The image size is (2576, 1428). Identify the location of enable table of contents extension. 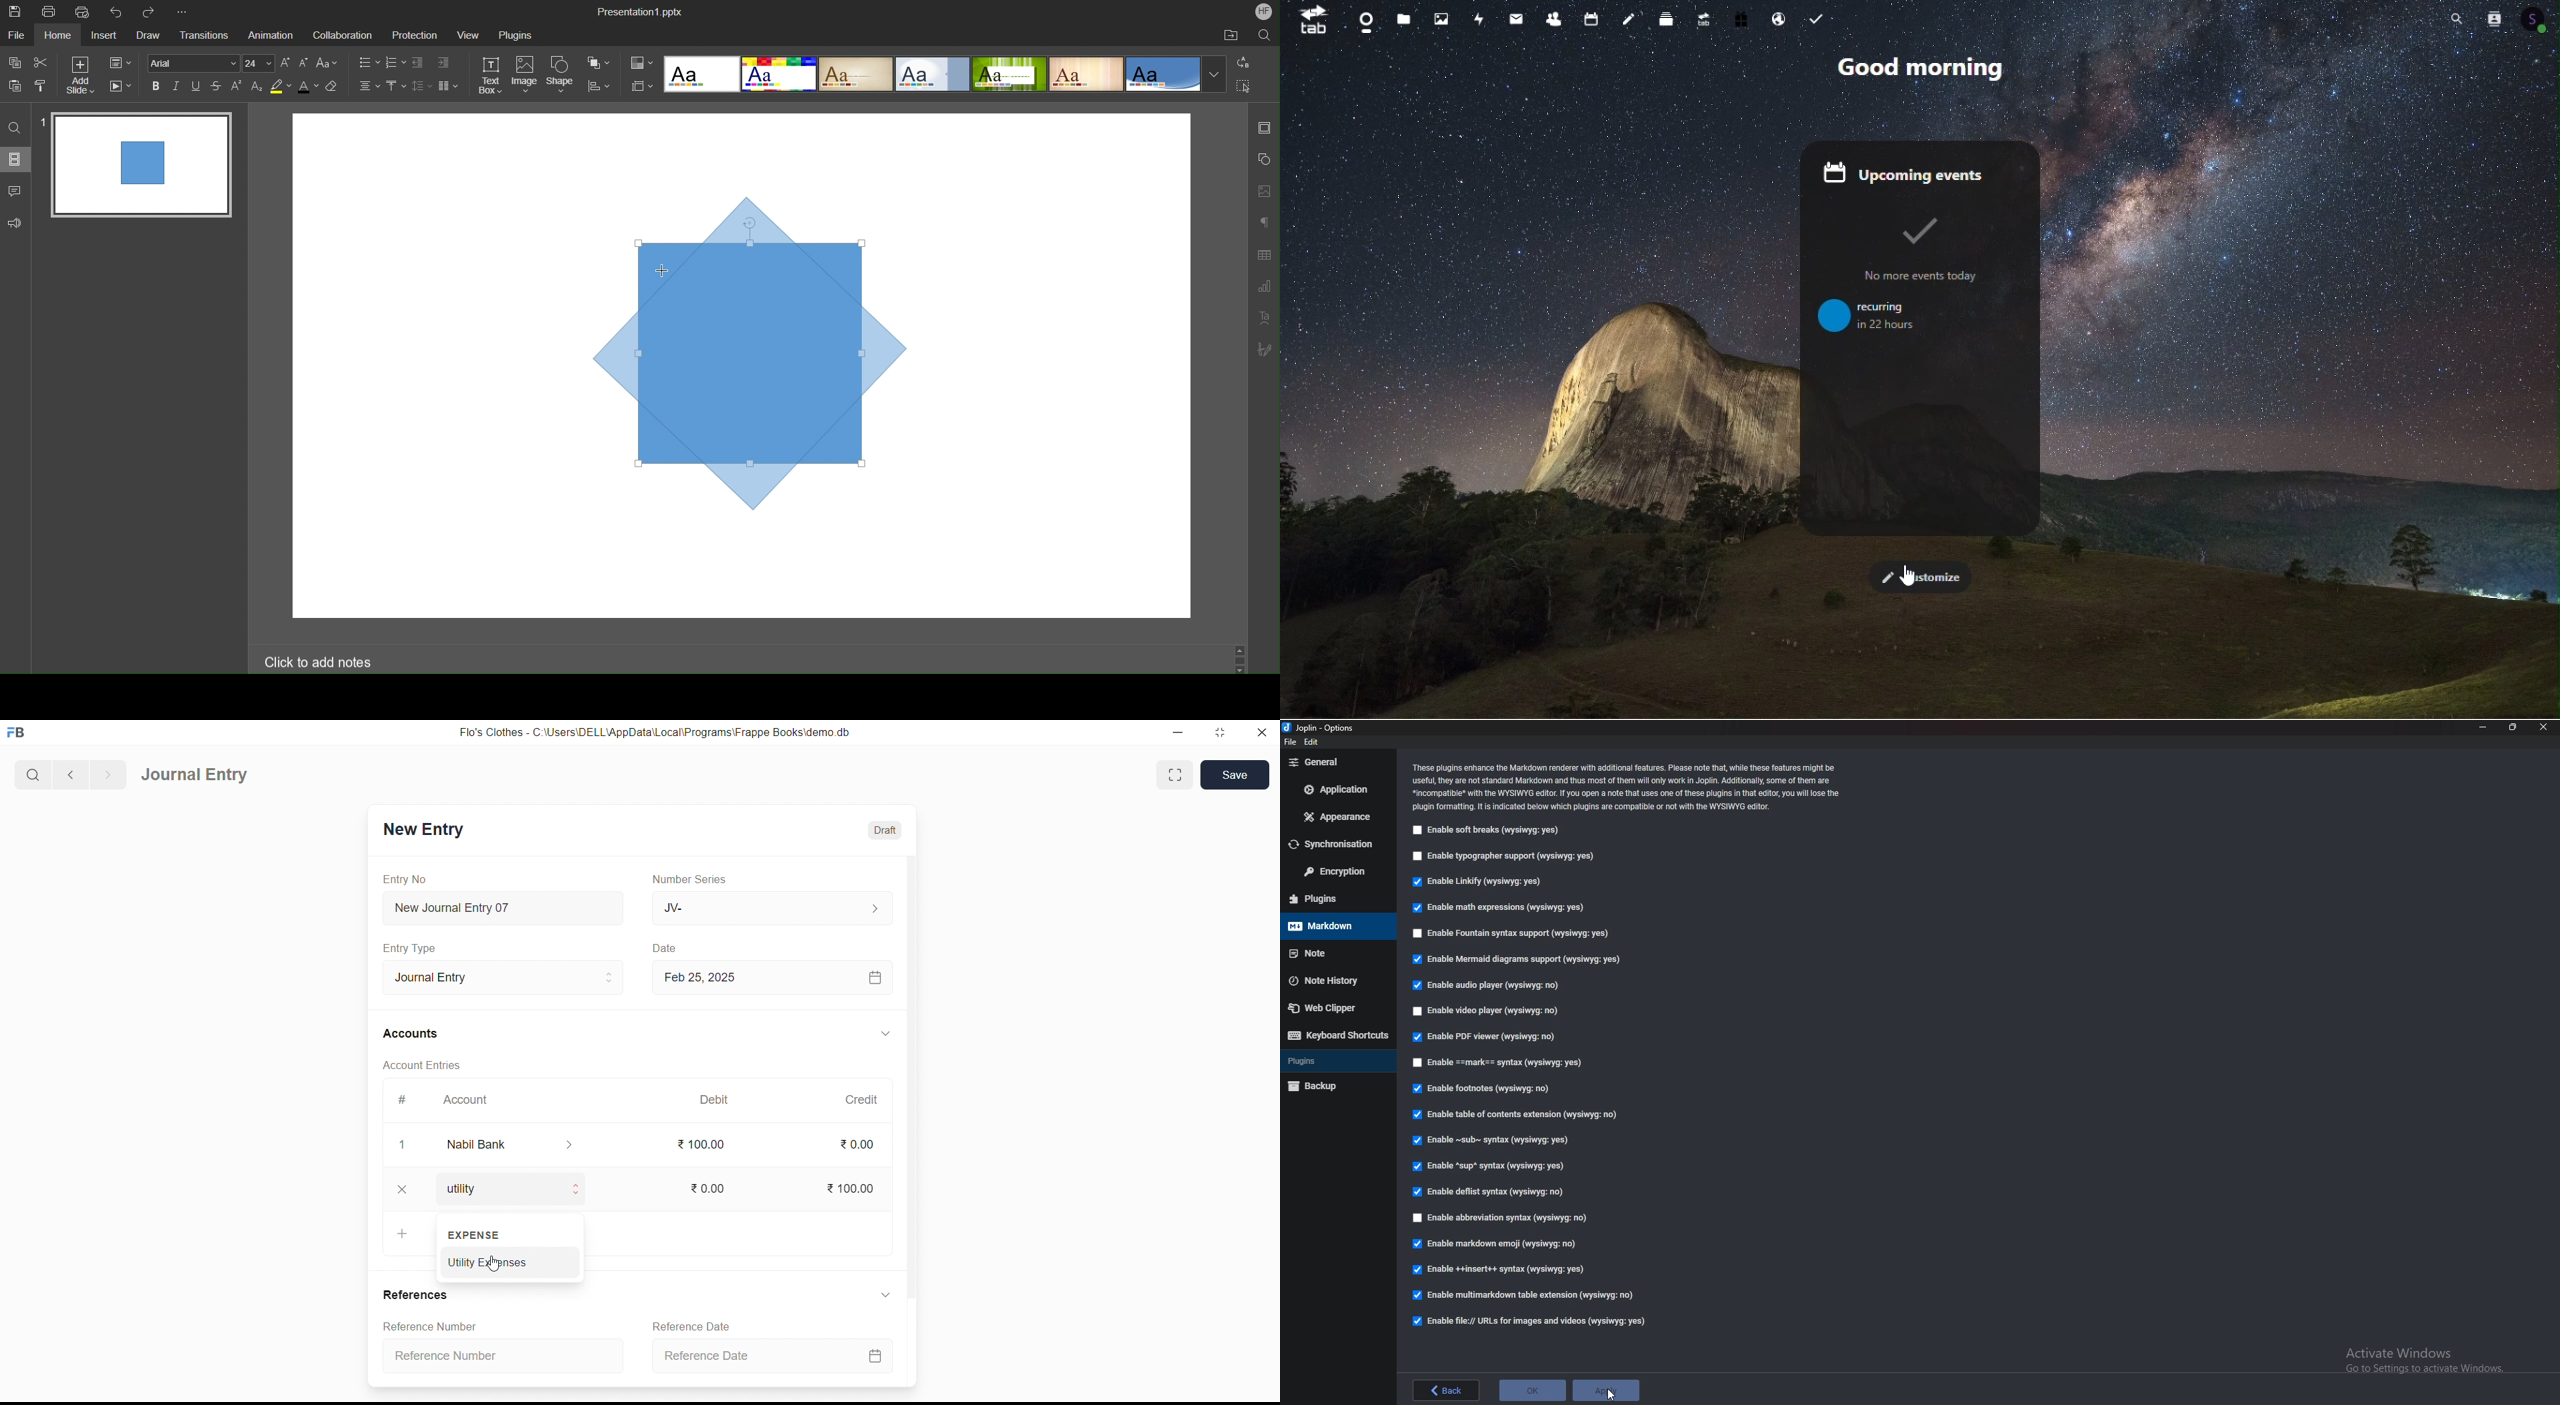
(1523, 1116).